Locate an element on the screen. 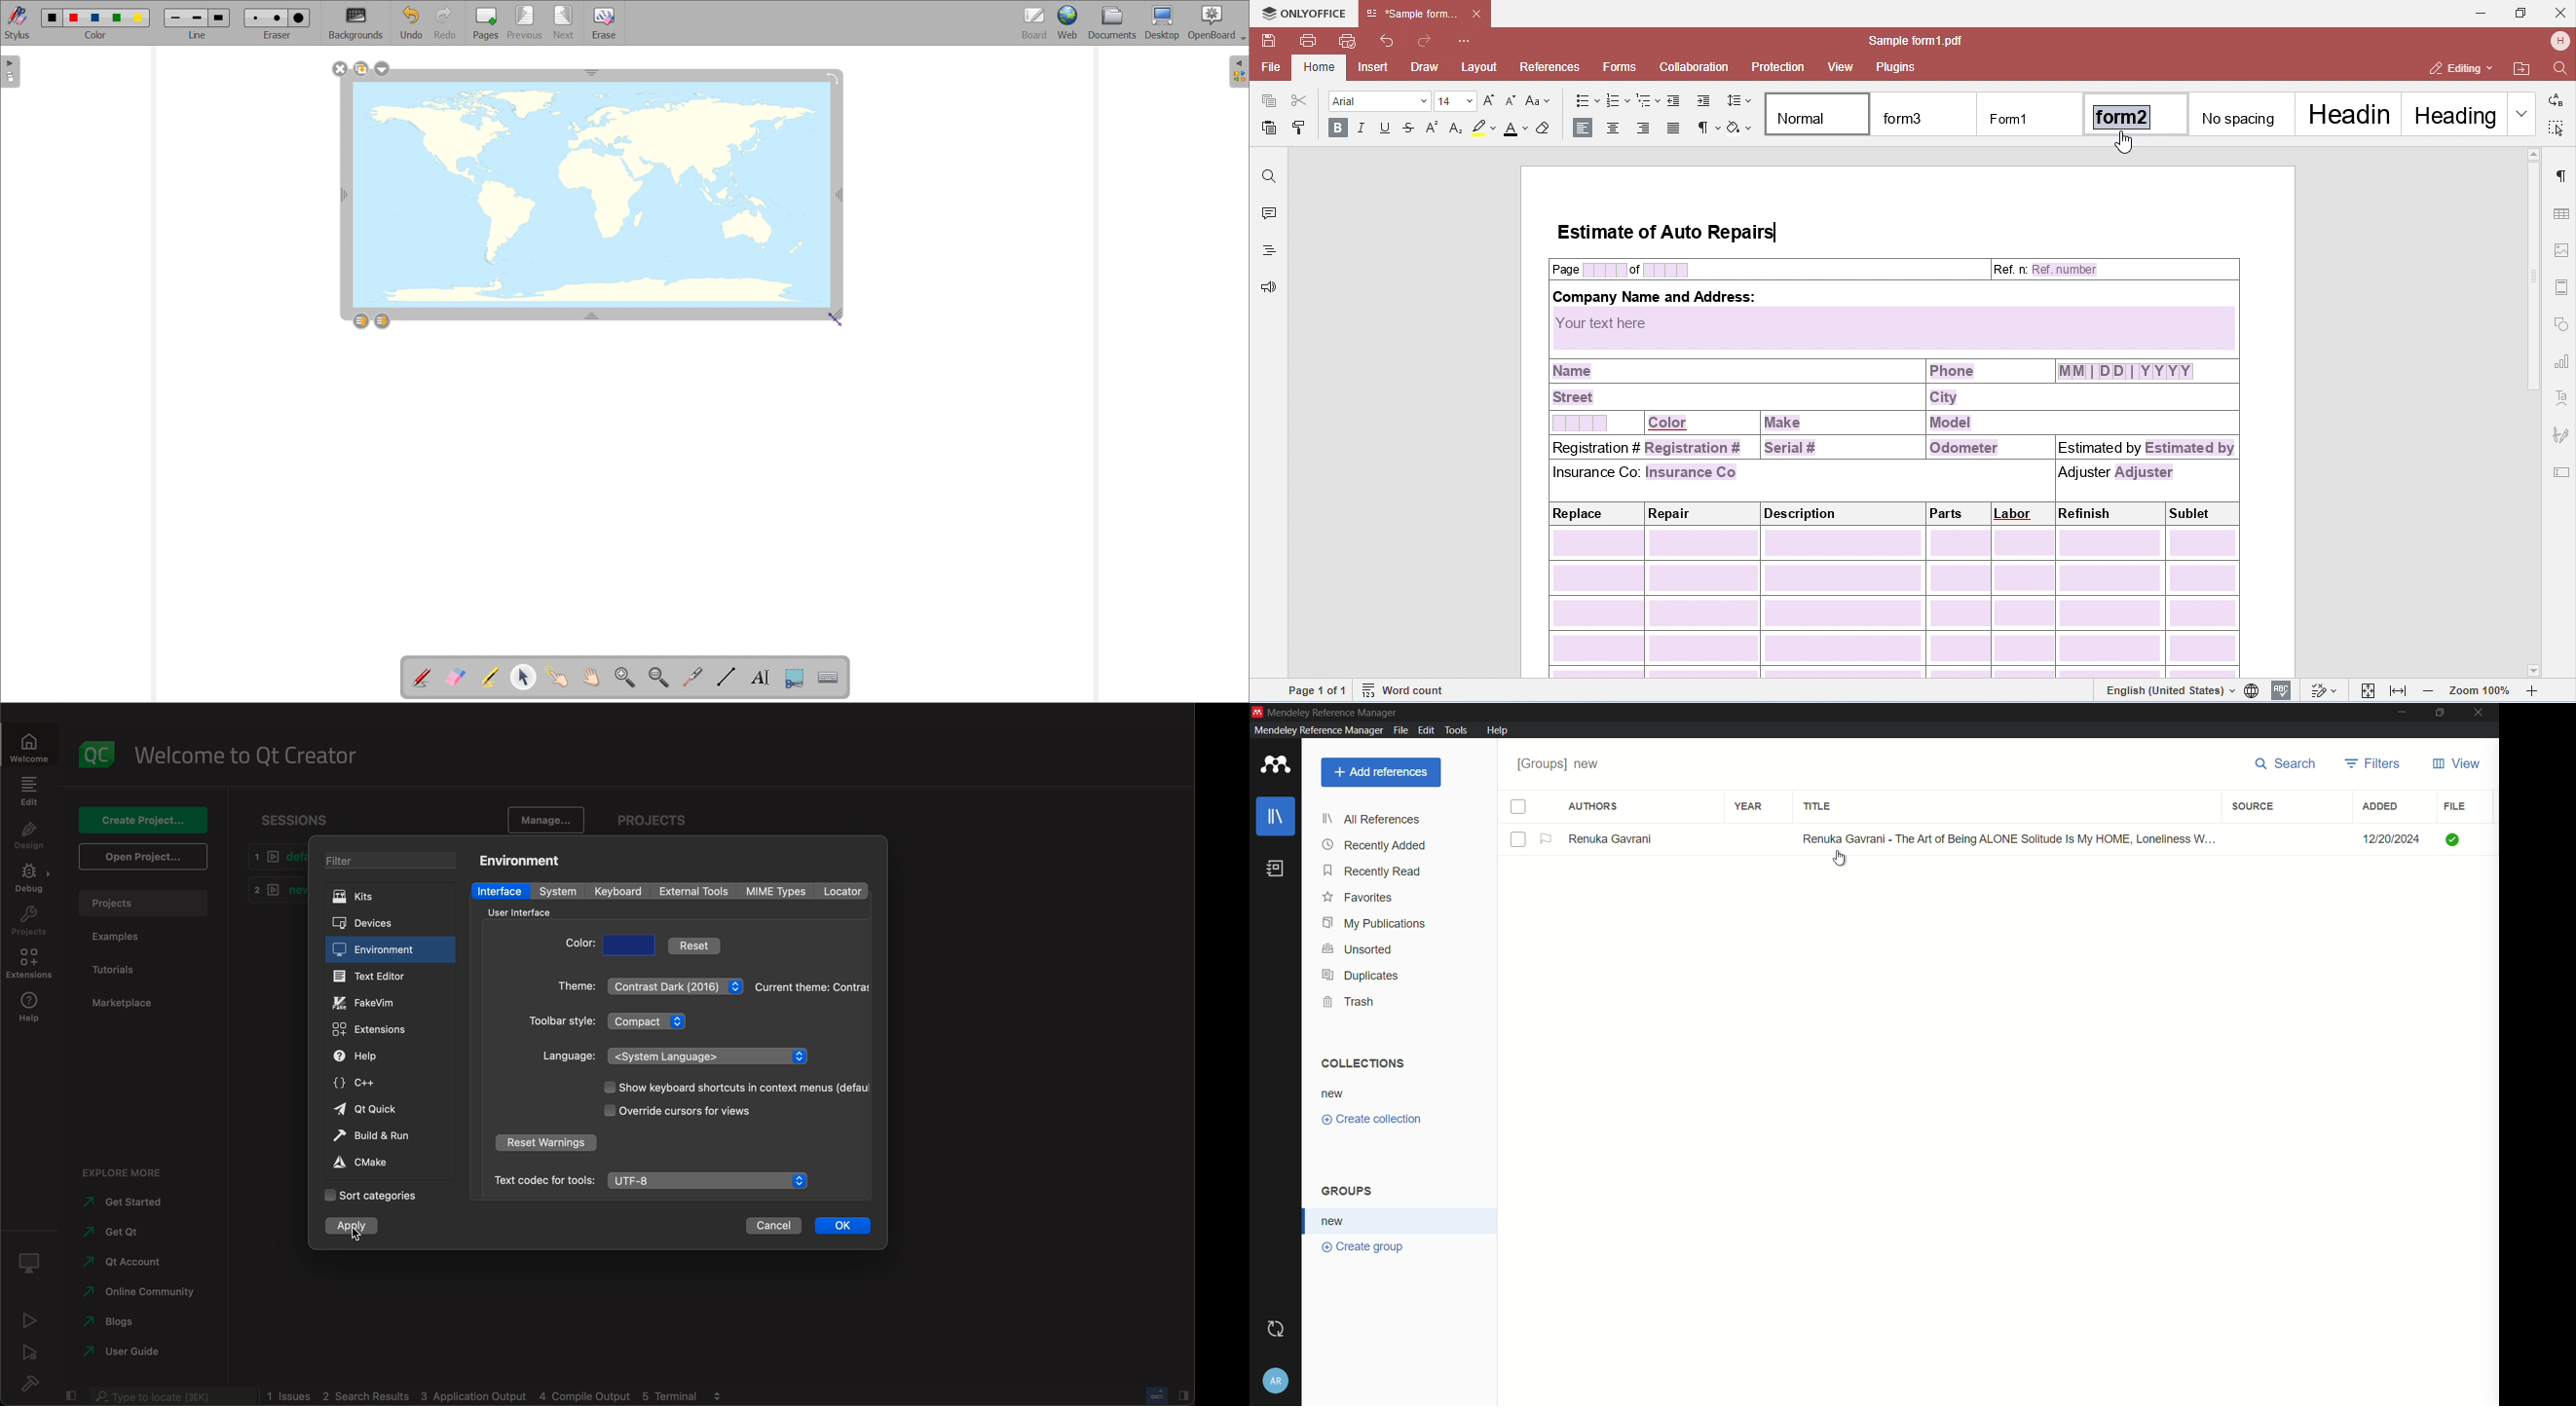 The image size is (2576, 1428). line is located at coordinates (197, 36).